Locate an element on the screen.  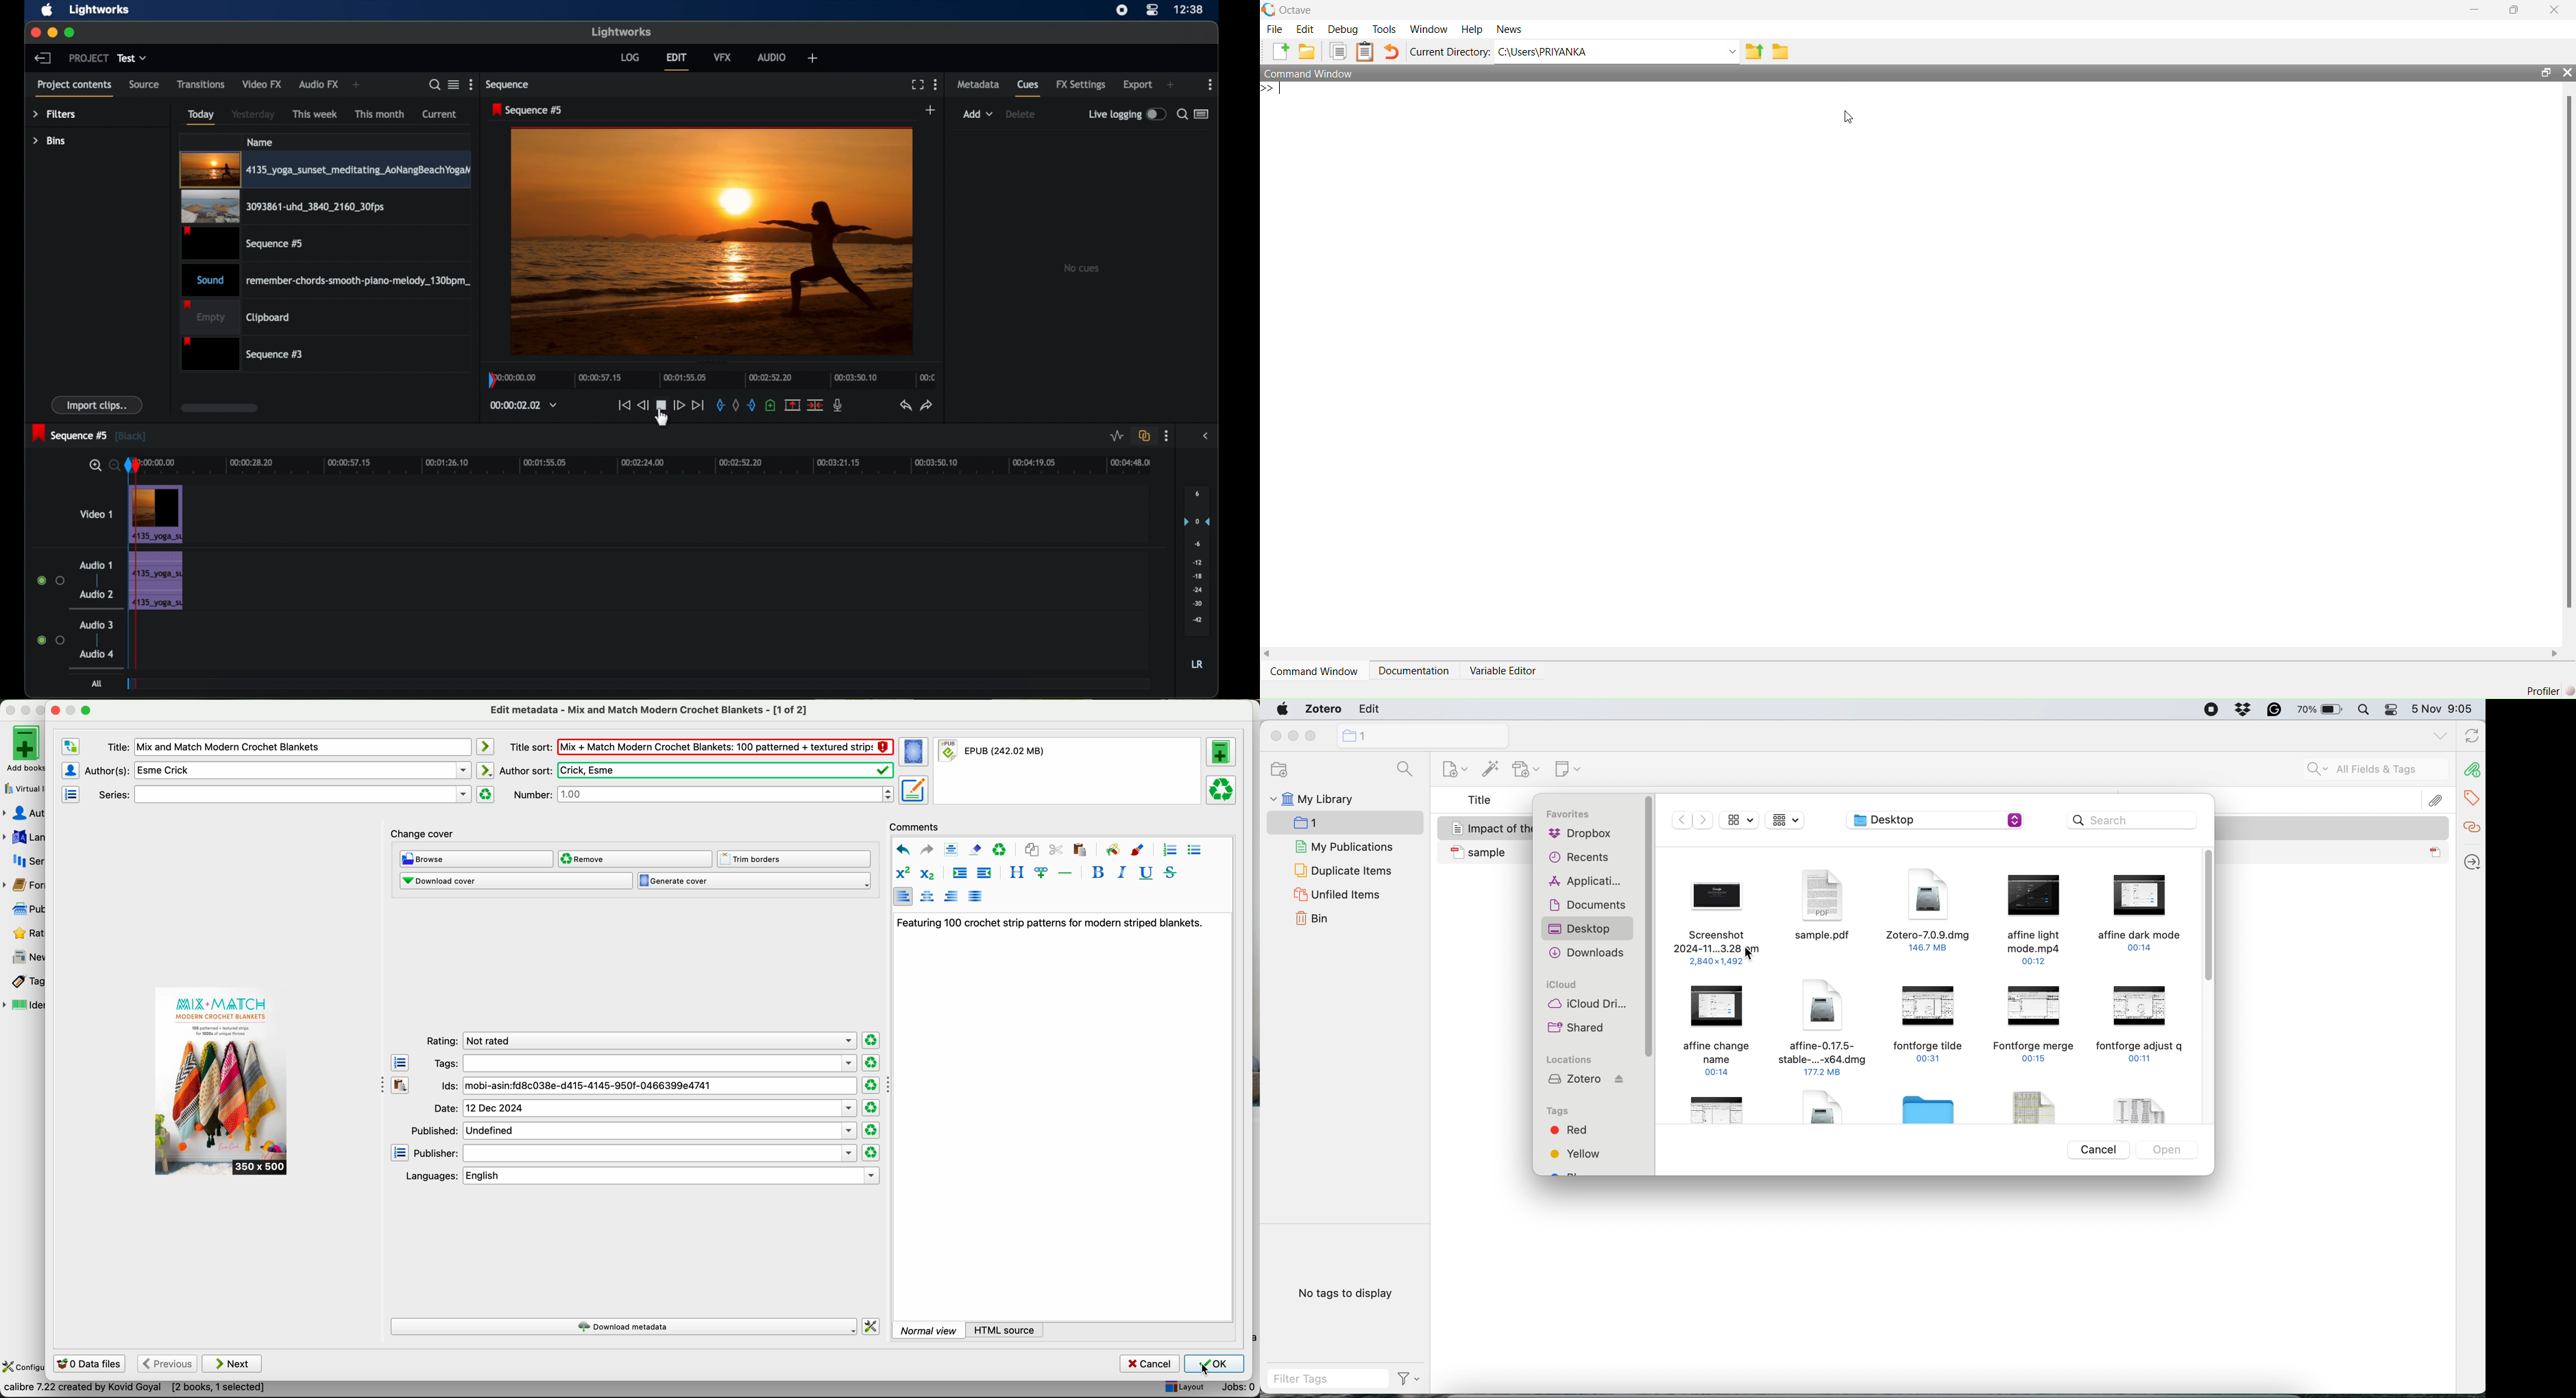
searcg is located at coordinates (1401, 771).